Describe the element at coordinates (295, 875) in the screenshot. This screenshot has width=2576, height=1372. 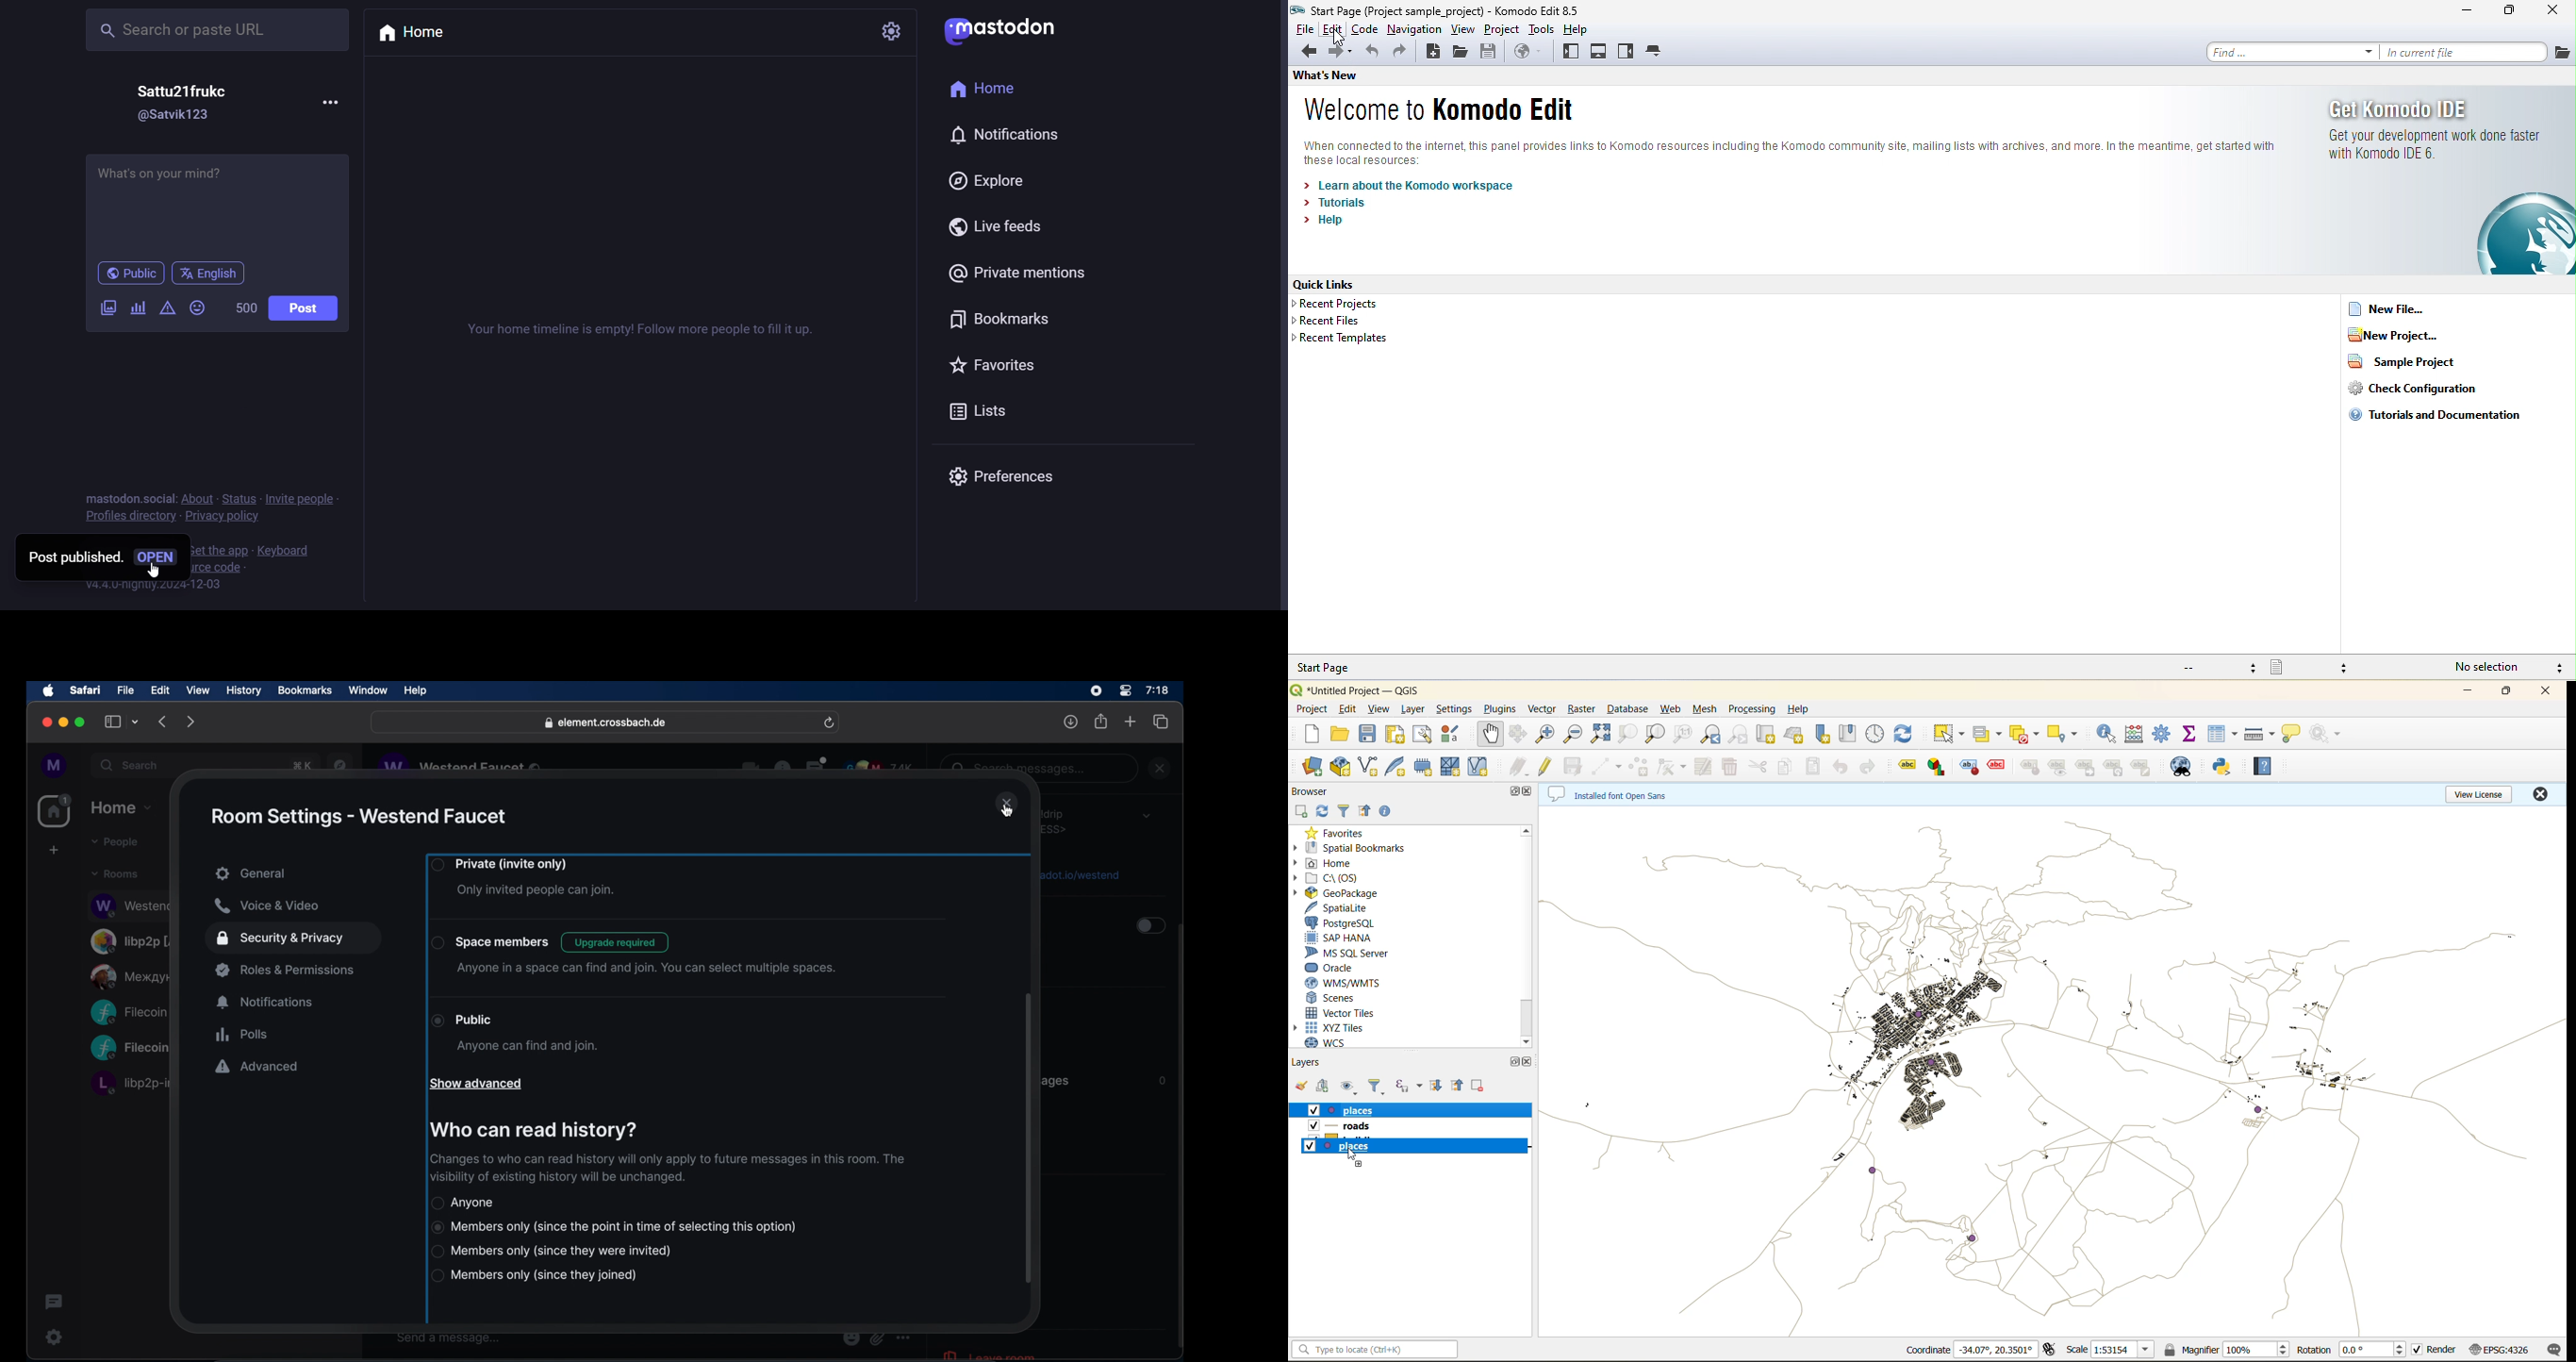
I see `general` at that location.